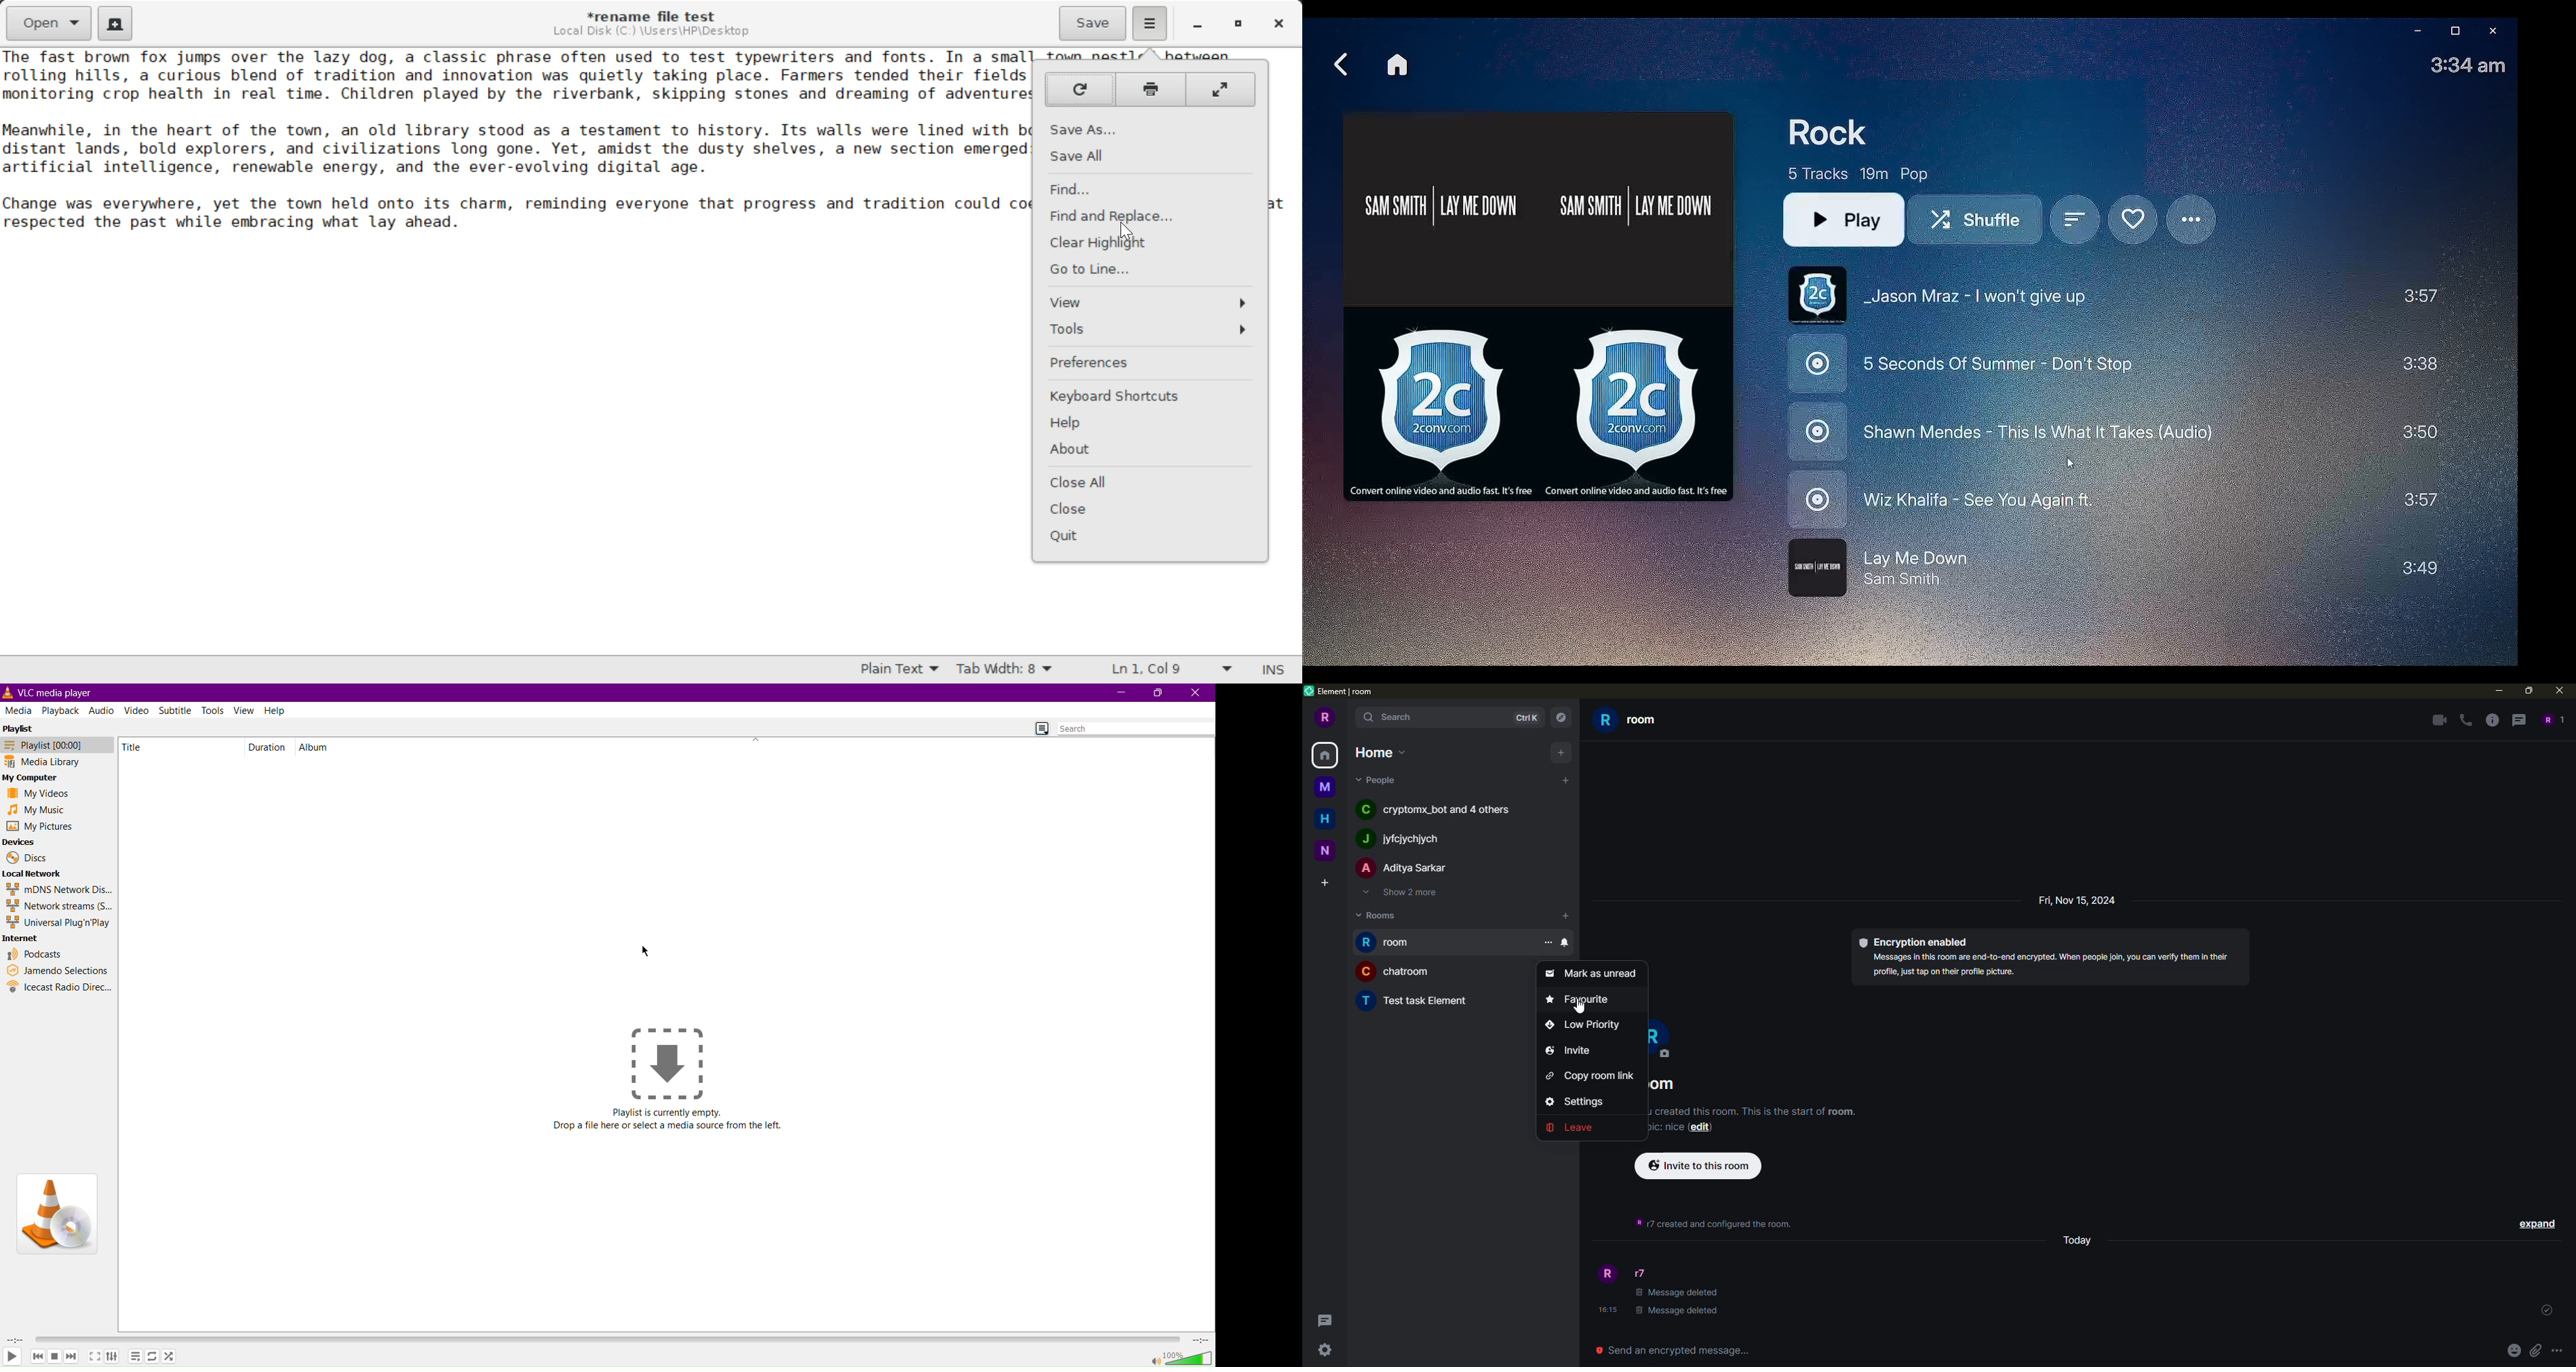 This screenshot has width=2576, height=1372. What do you see at coordinates (53, 763) in the screenshot?
I see `Media Library` at bounding box center [53, 763].